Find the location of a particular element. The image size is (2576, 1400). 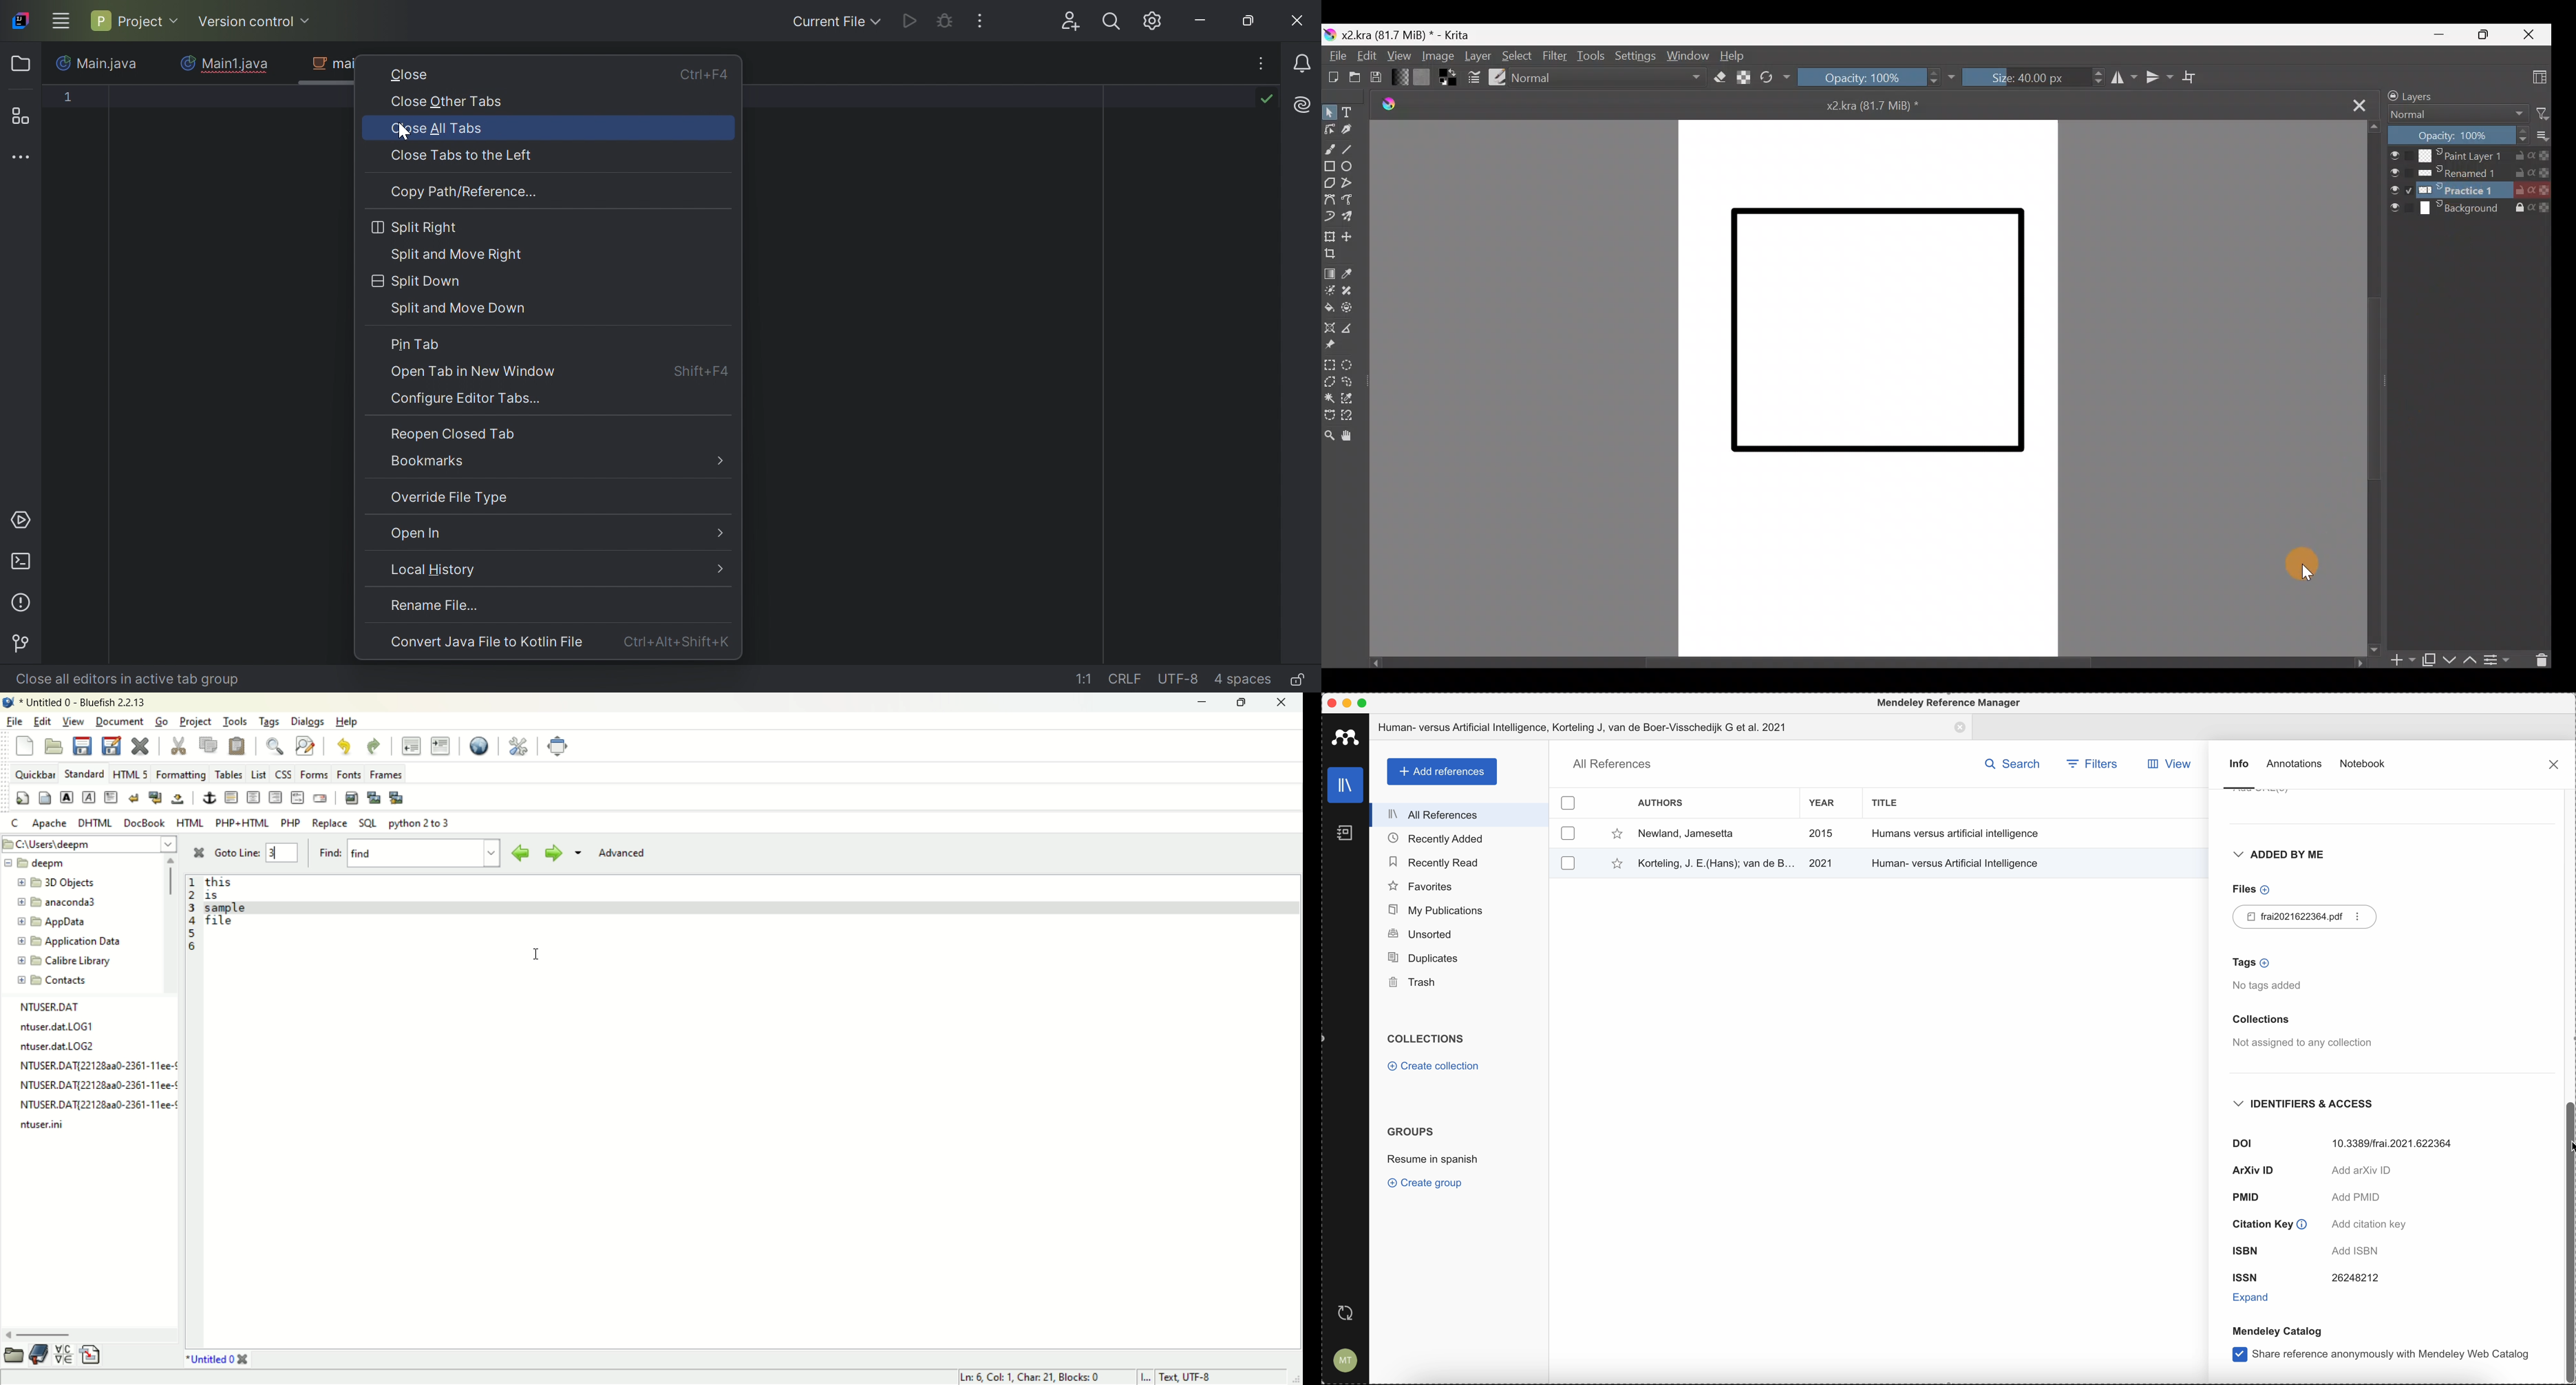

Bezier curve selection tool is located at coordinates (1329, 413).